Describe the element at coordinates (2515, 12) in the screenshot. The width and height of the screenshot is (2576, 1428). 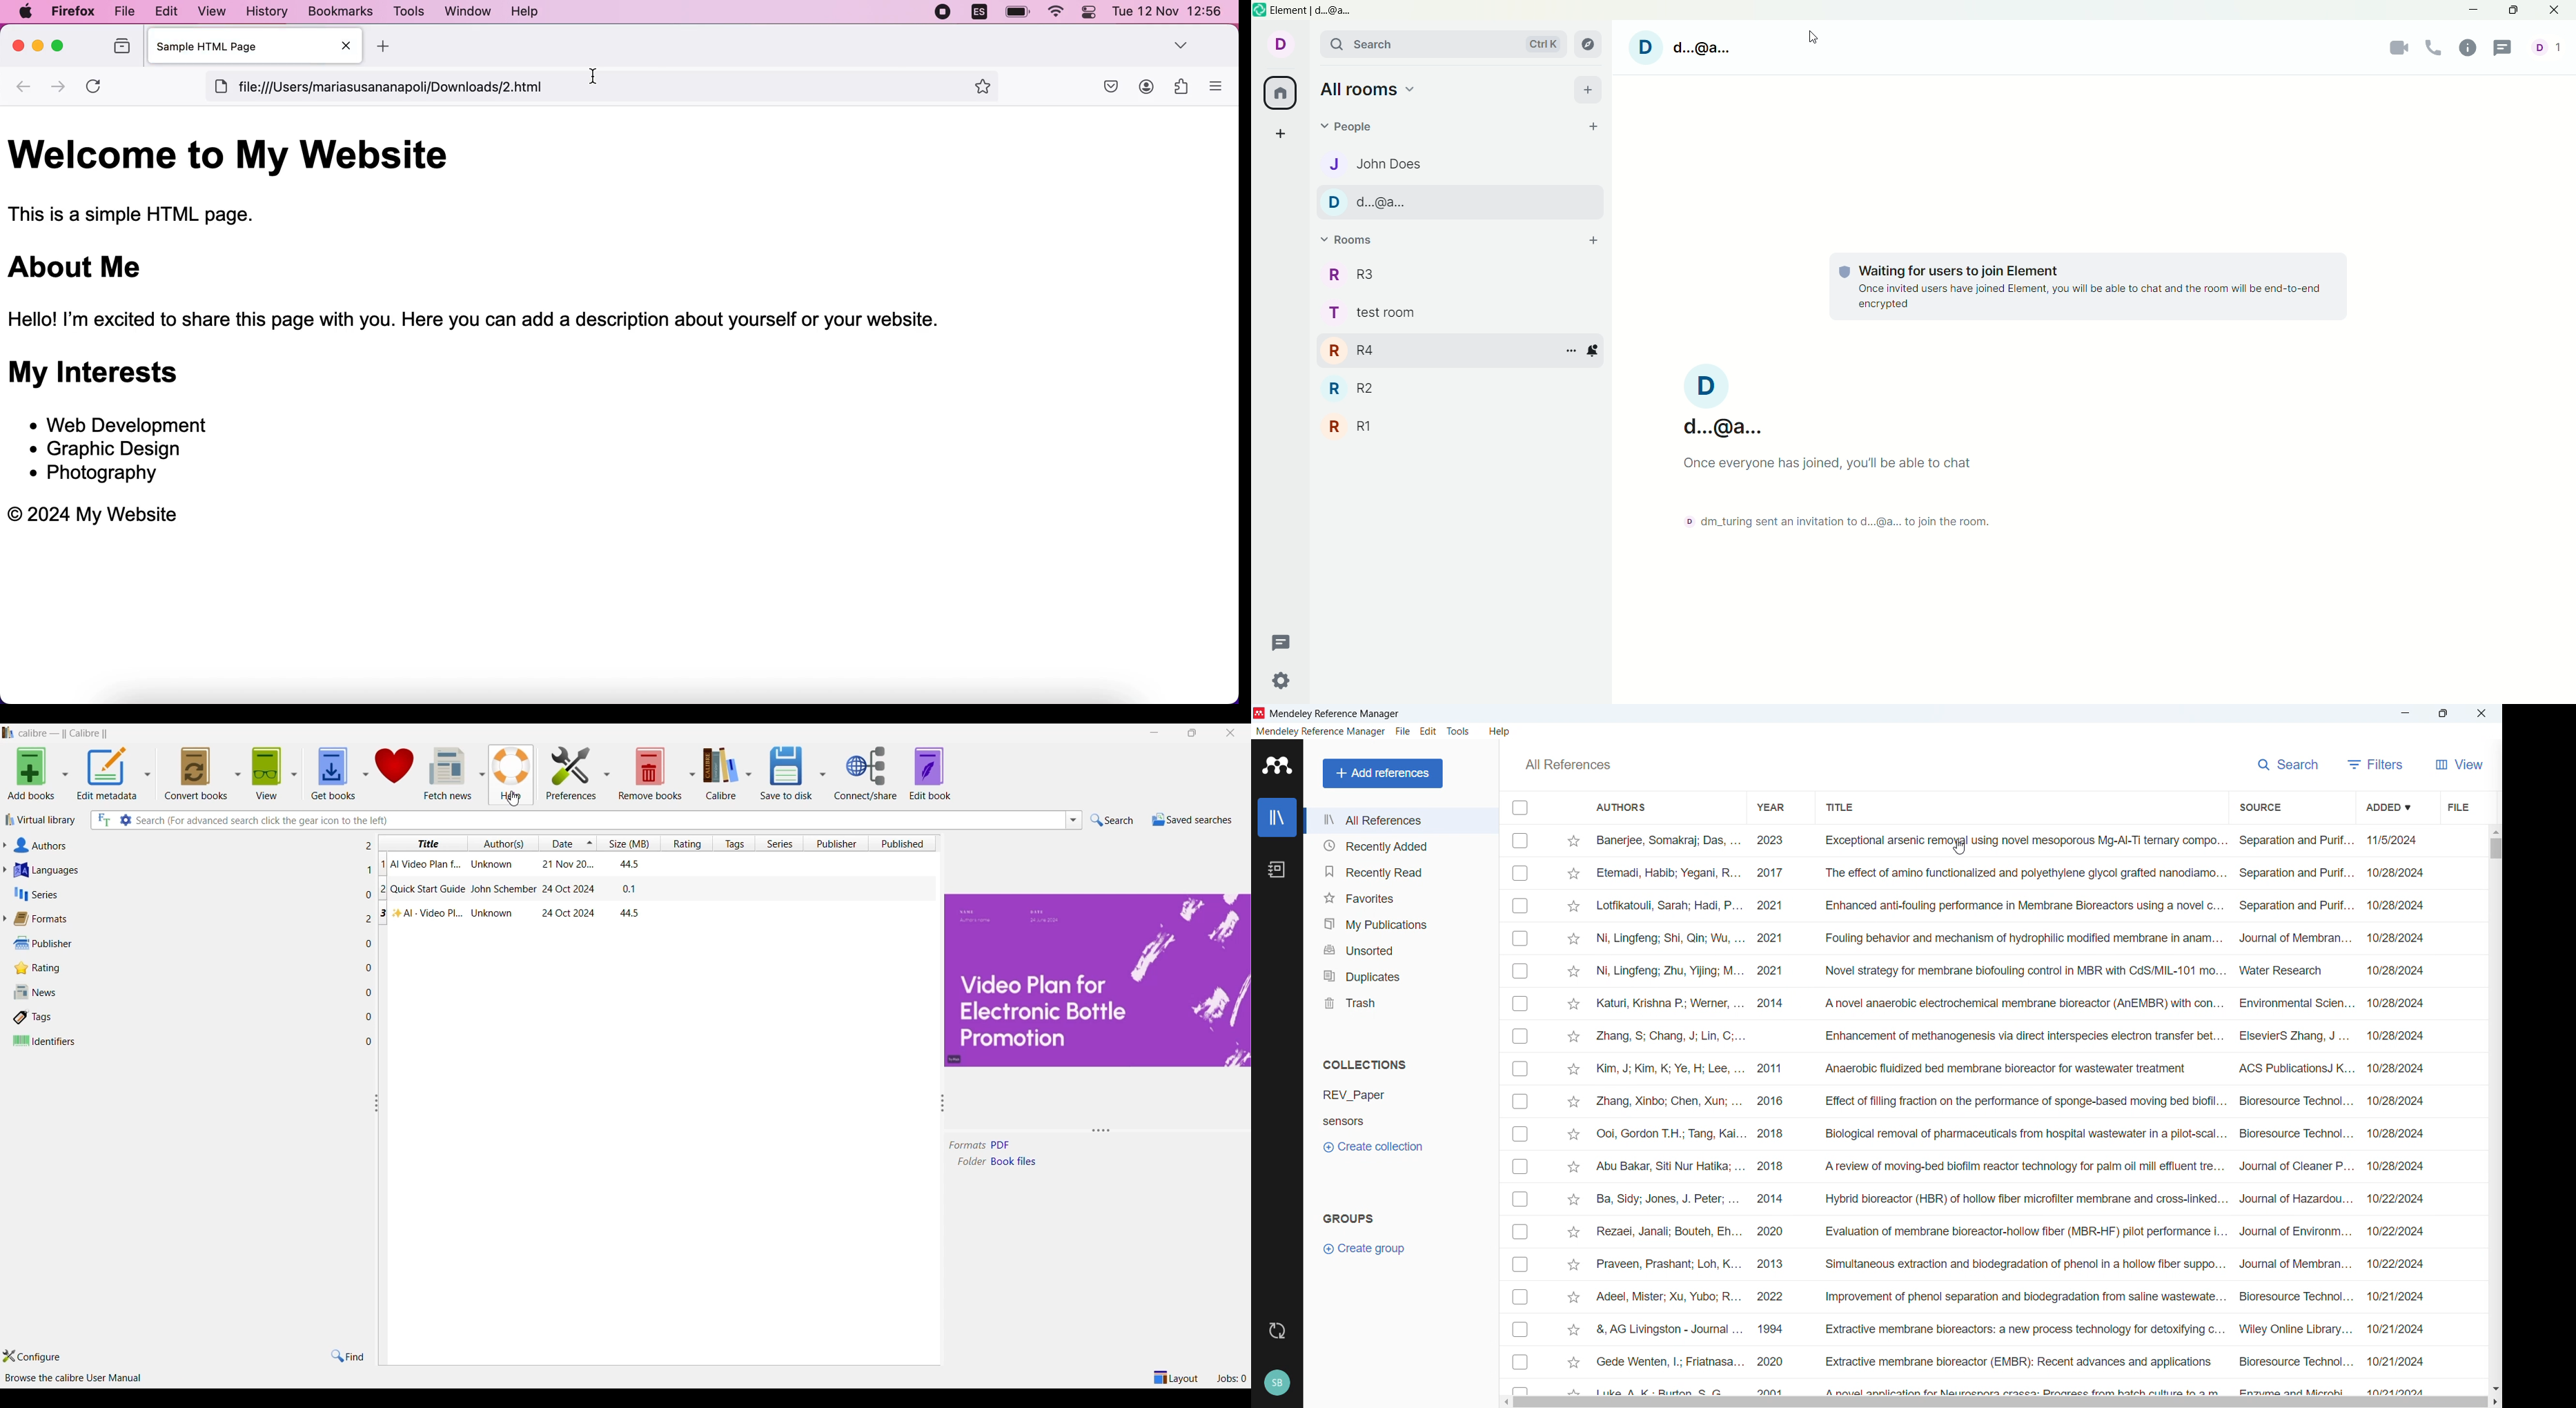
I see `maximize` at that location.